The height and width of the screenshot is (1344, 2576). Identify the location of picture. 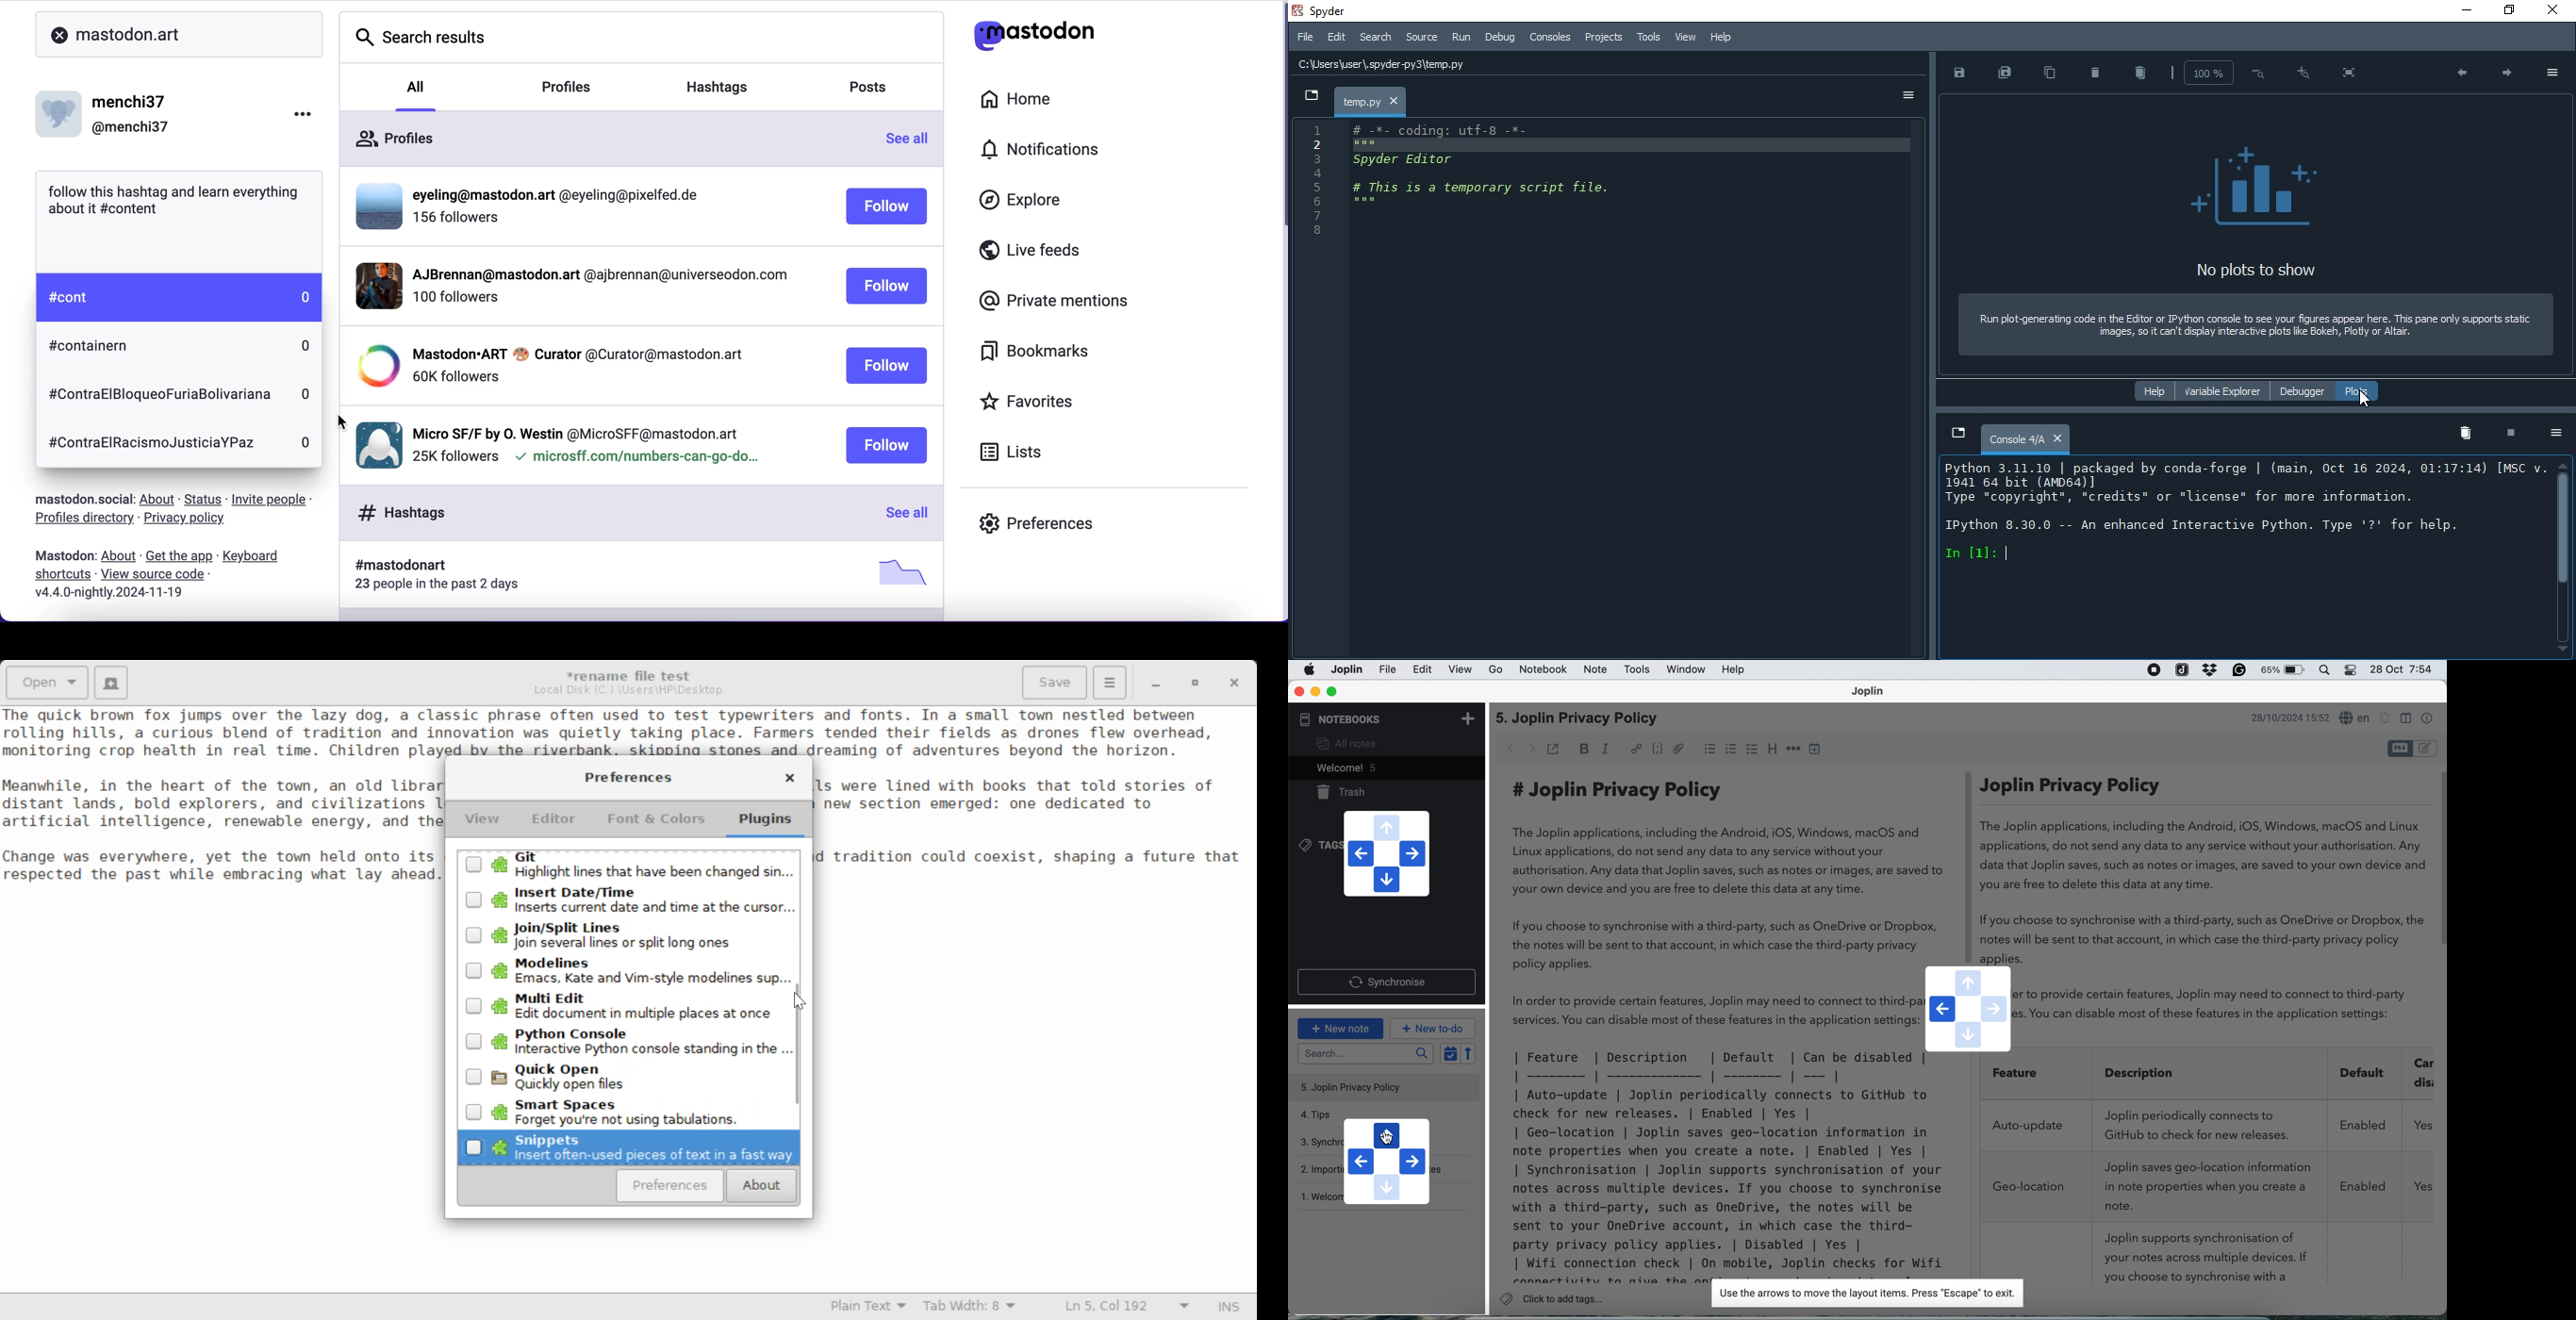
(898, 572).